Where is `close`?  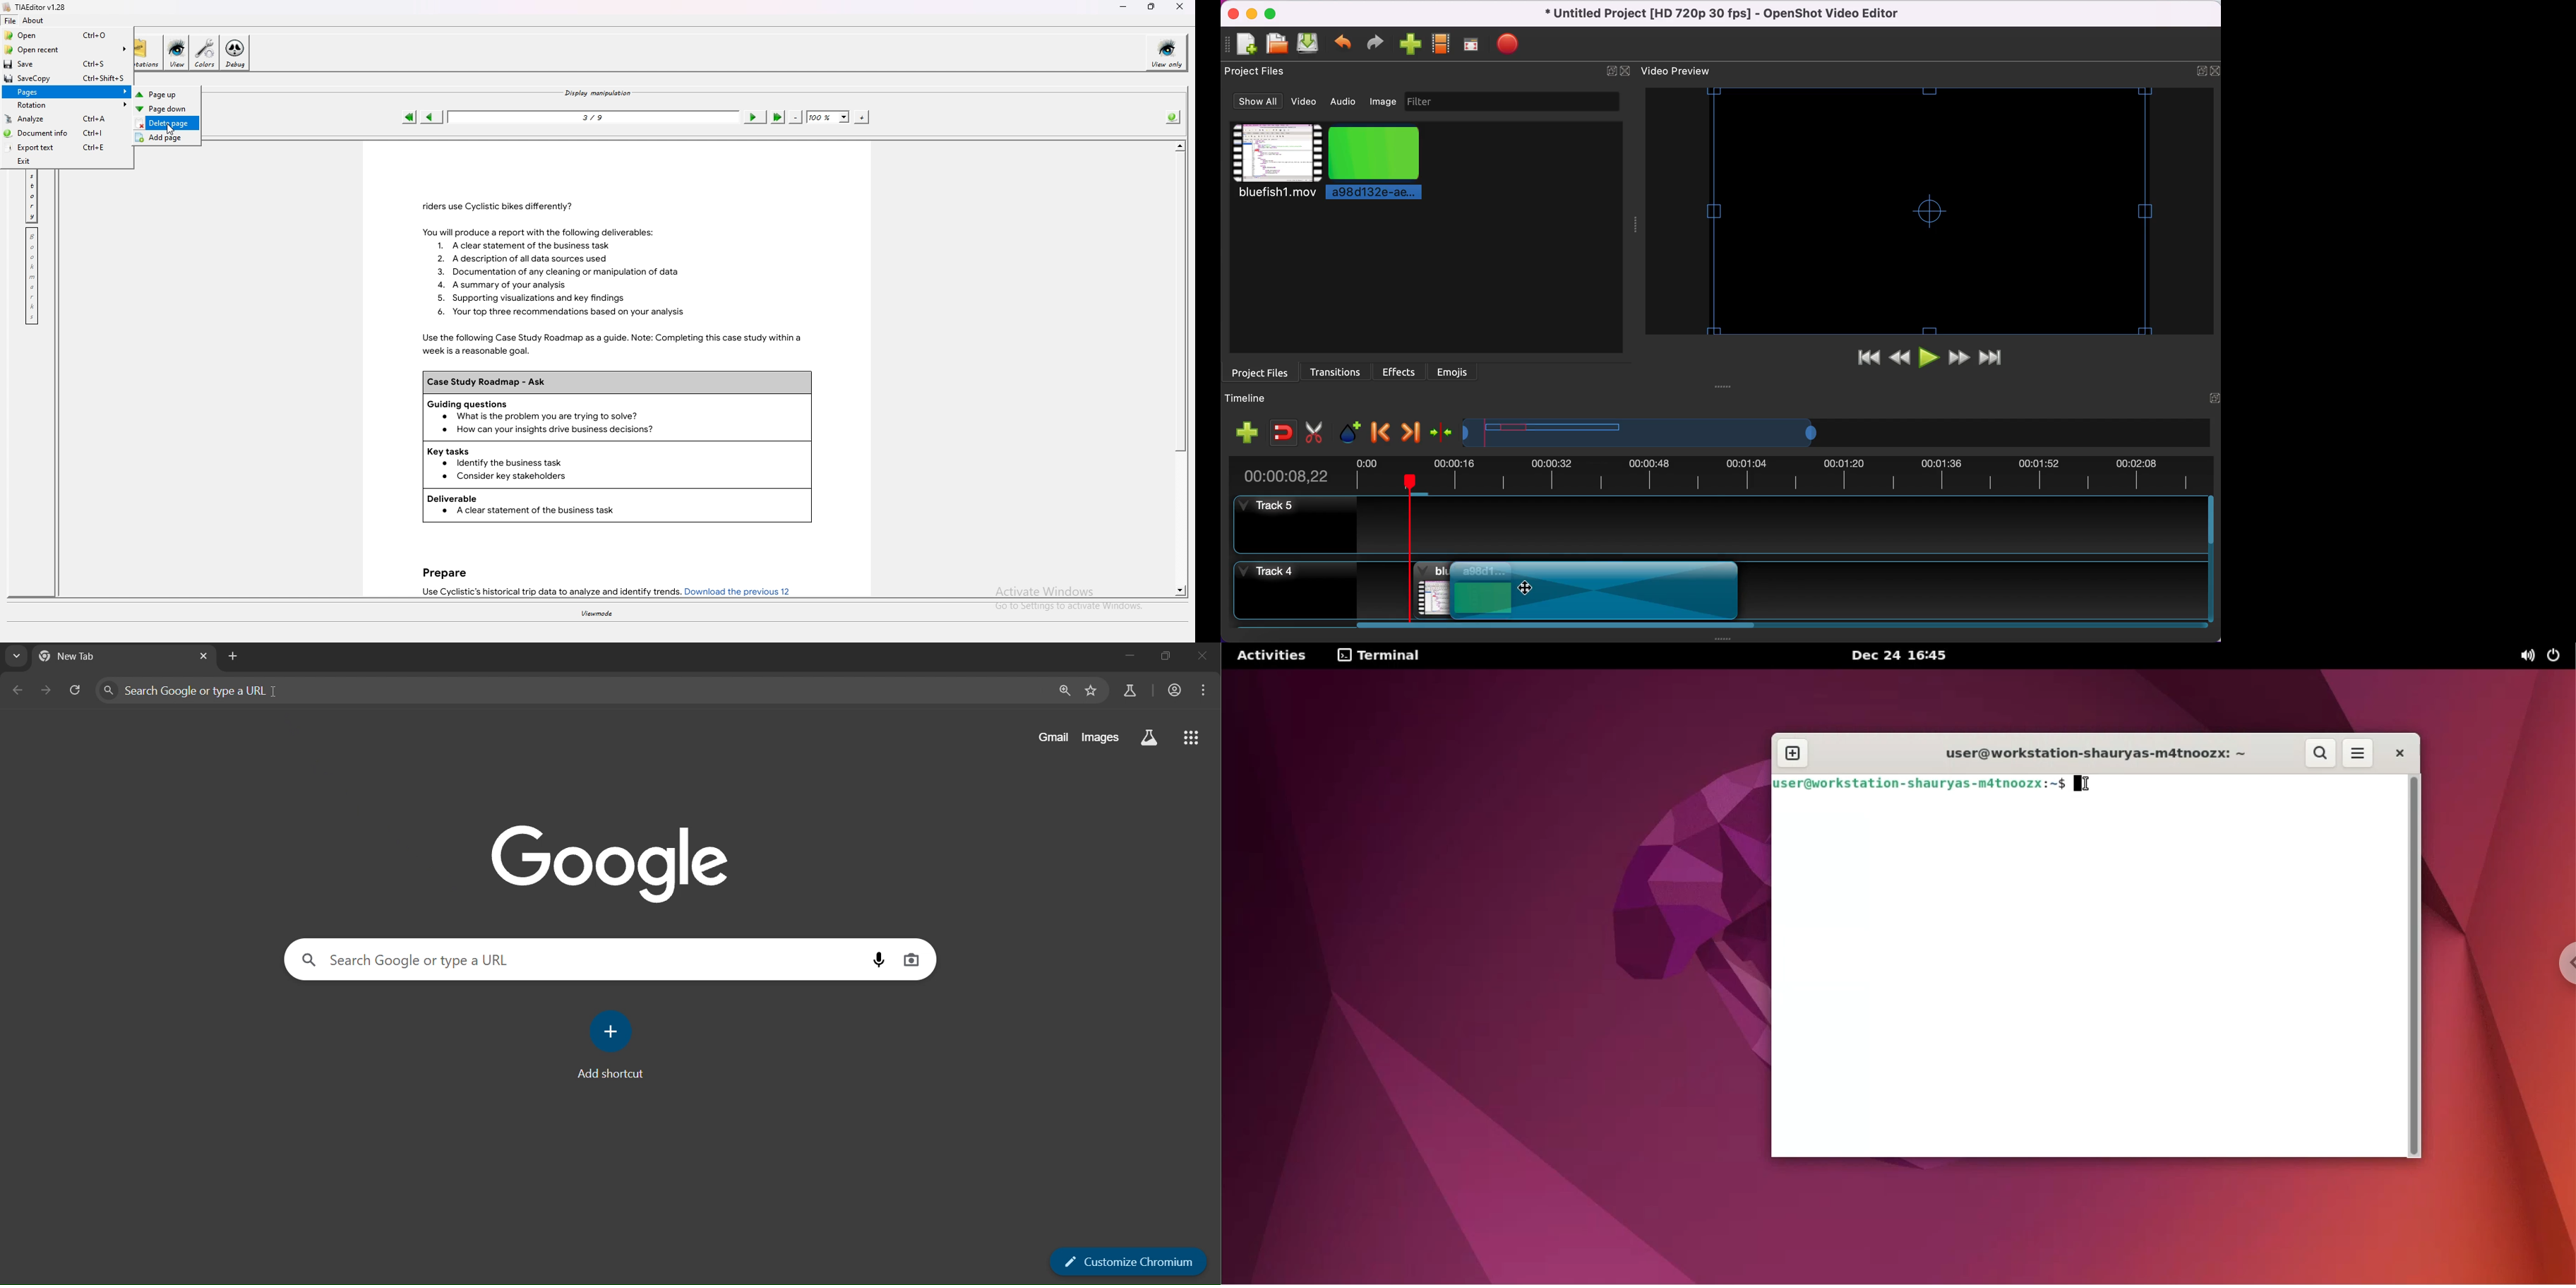 close is located at coordinates (1627, 71).